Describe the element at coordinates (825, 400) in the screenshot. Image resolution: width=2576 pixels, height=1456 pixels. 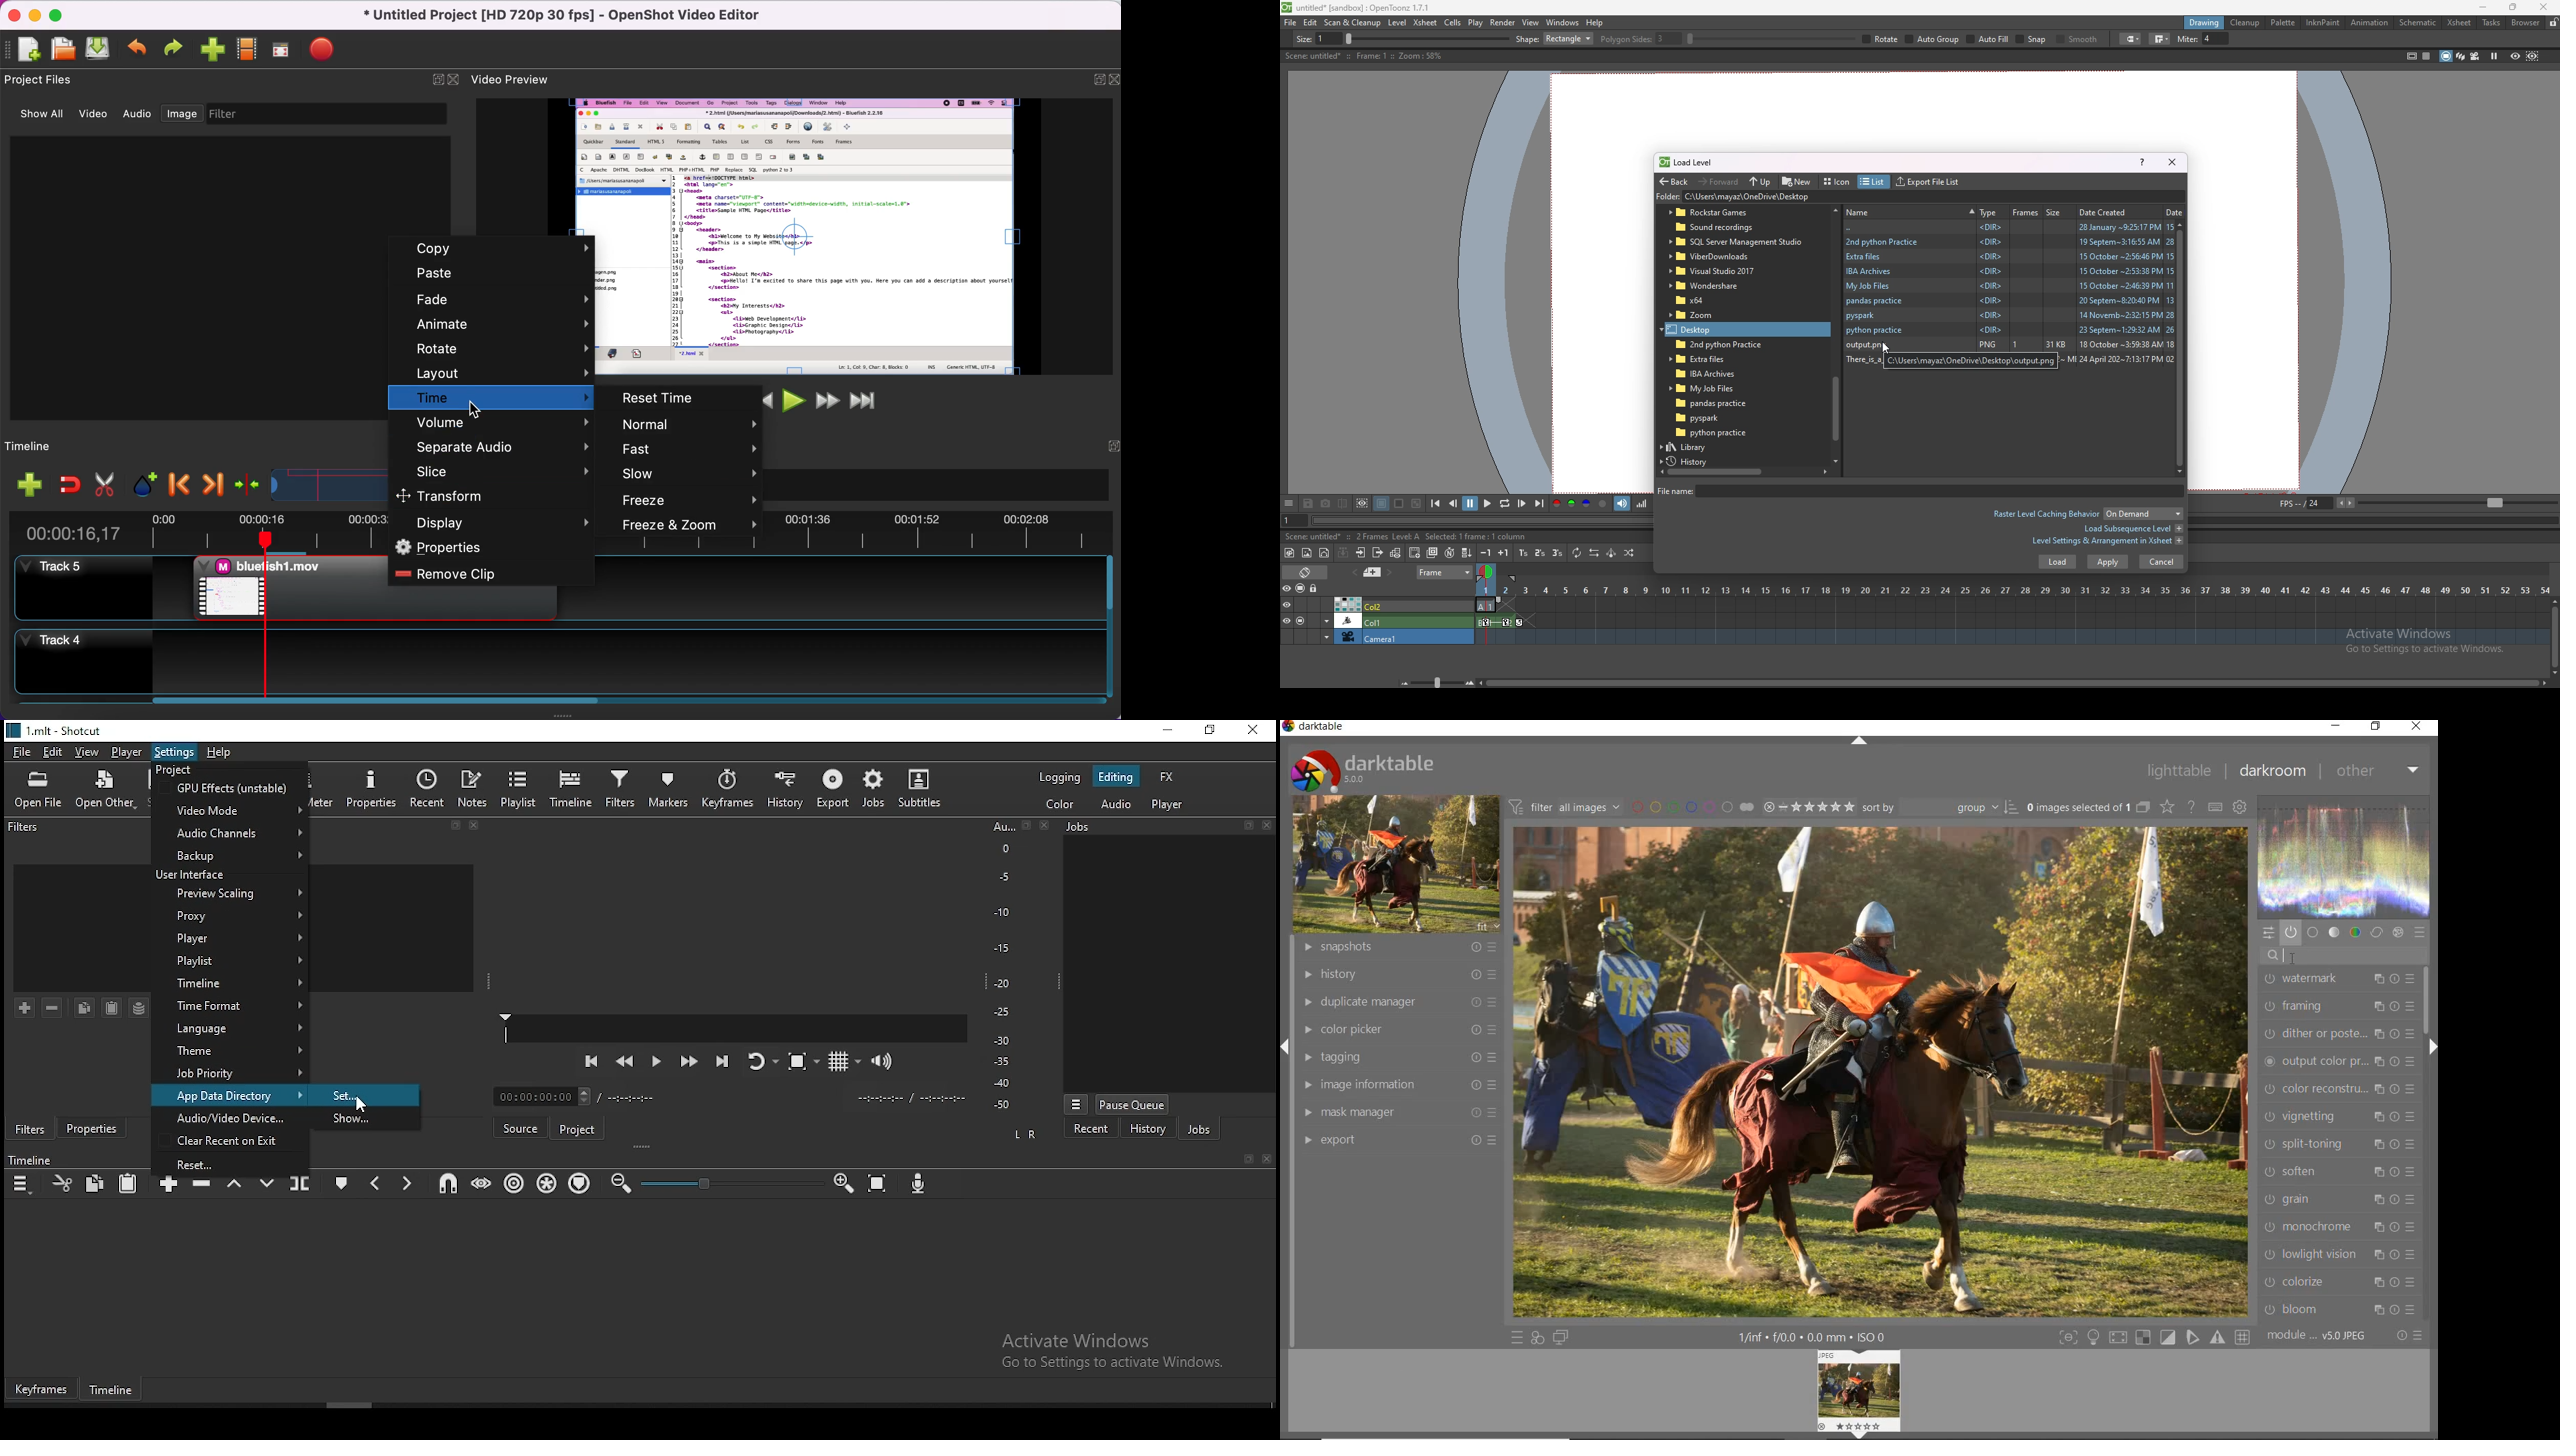
I see `fast forward` at that location.